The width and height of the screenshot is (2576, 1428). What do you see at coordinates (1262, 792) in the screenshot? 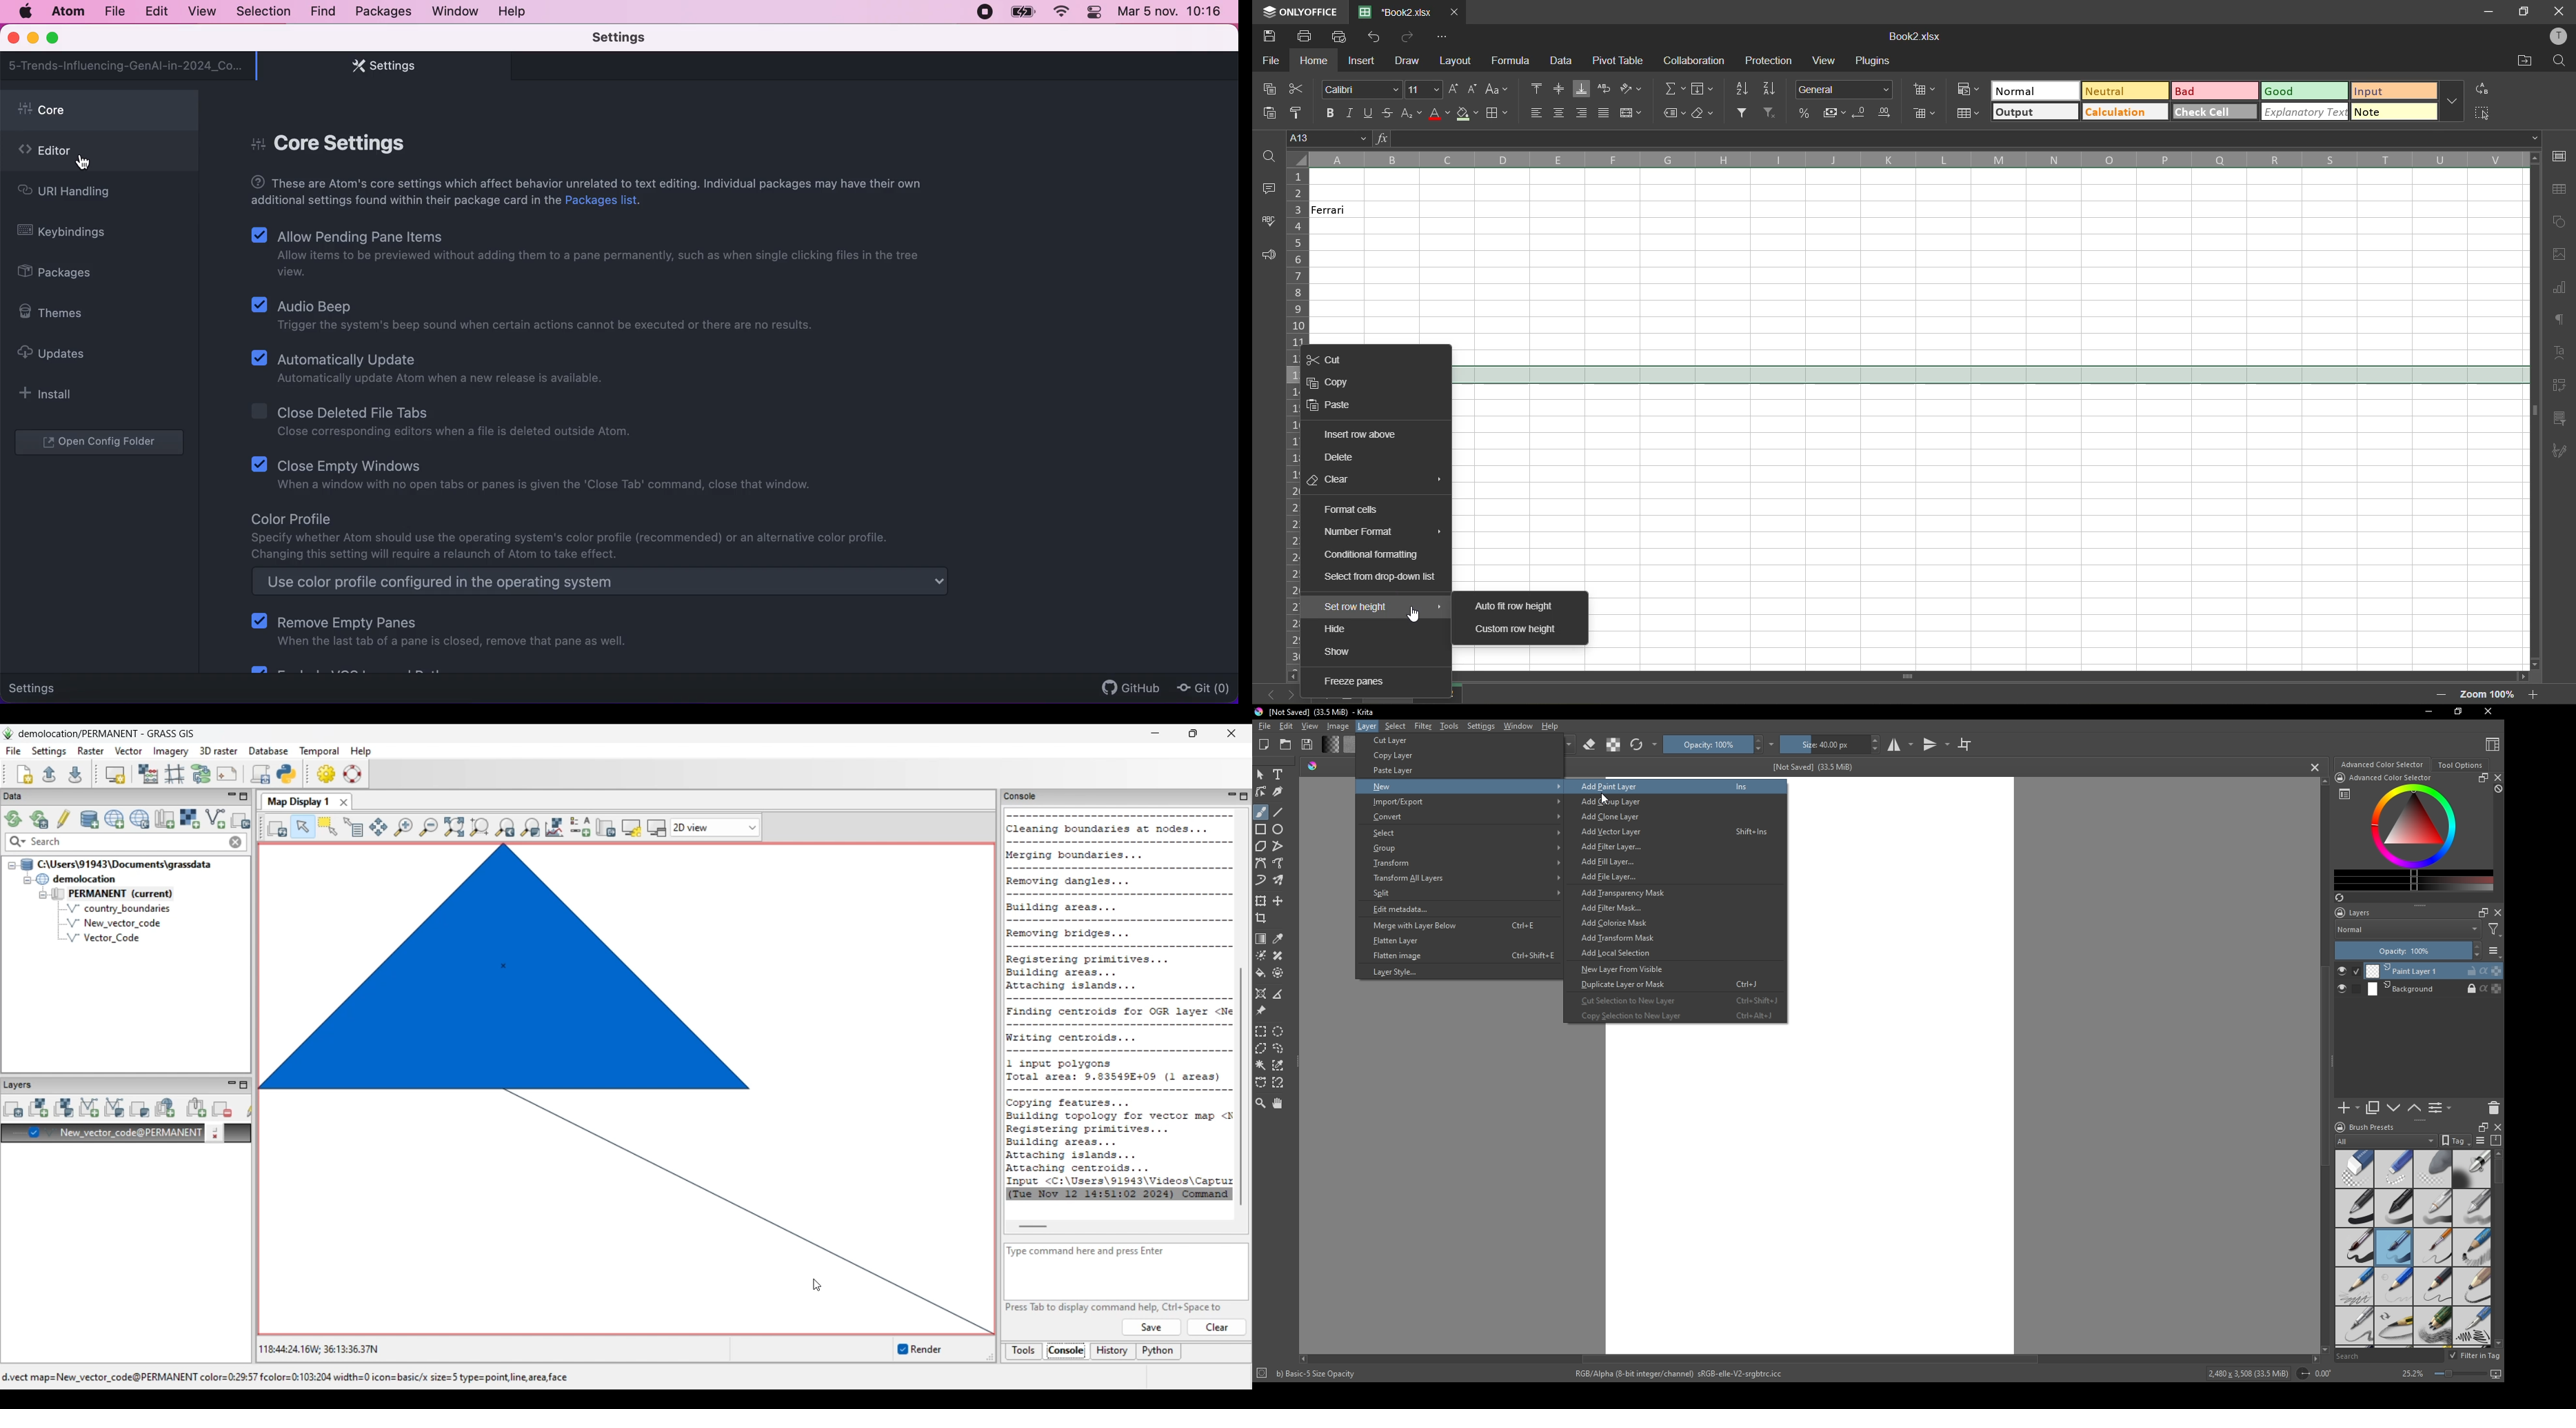
I see `edit shapes` at bounding box center [1262, 792].